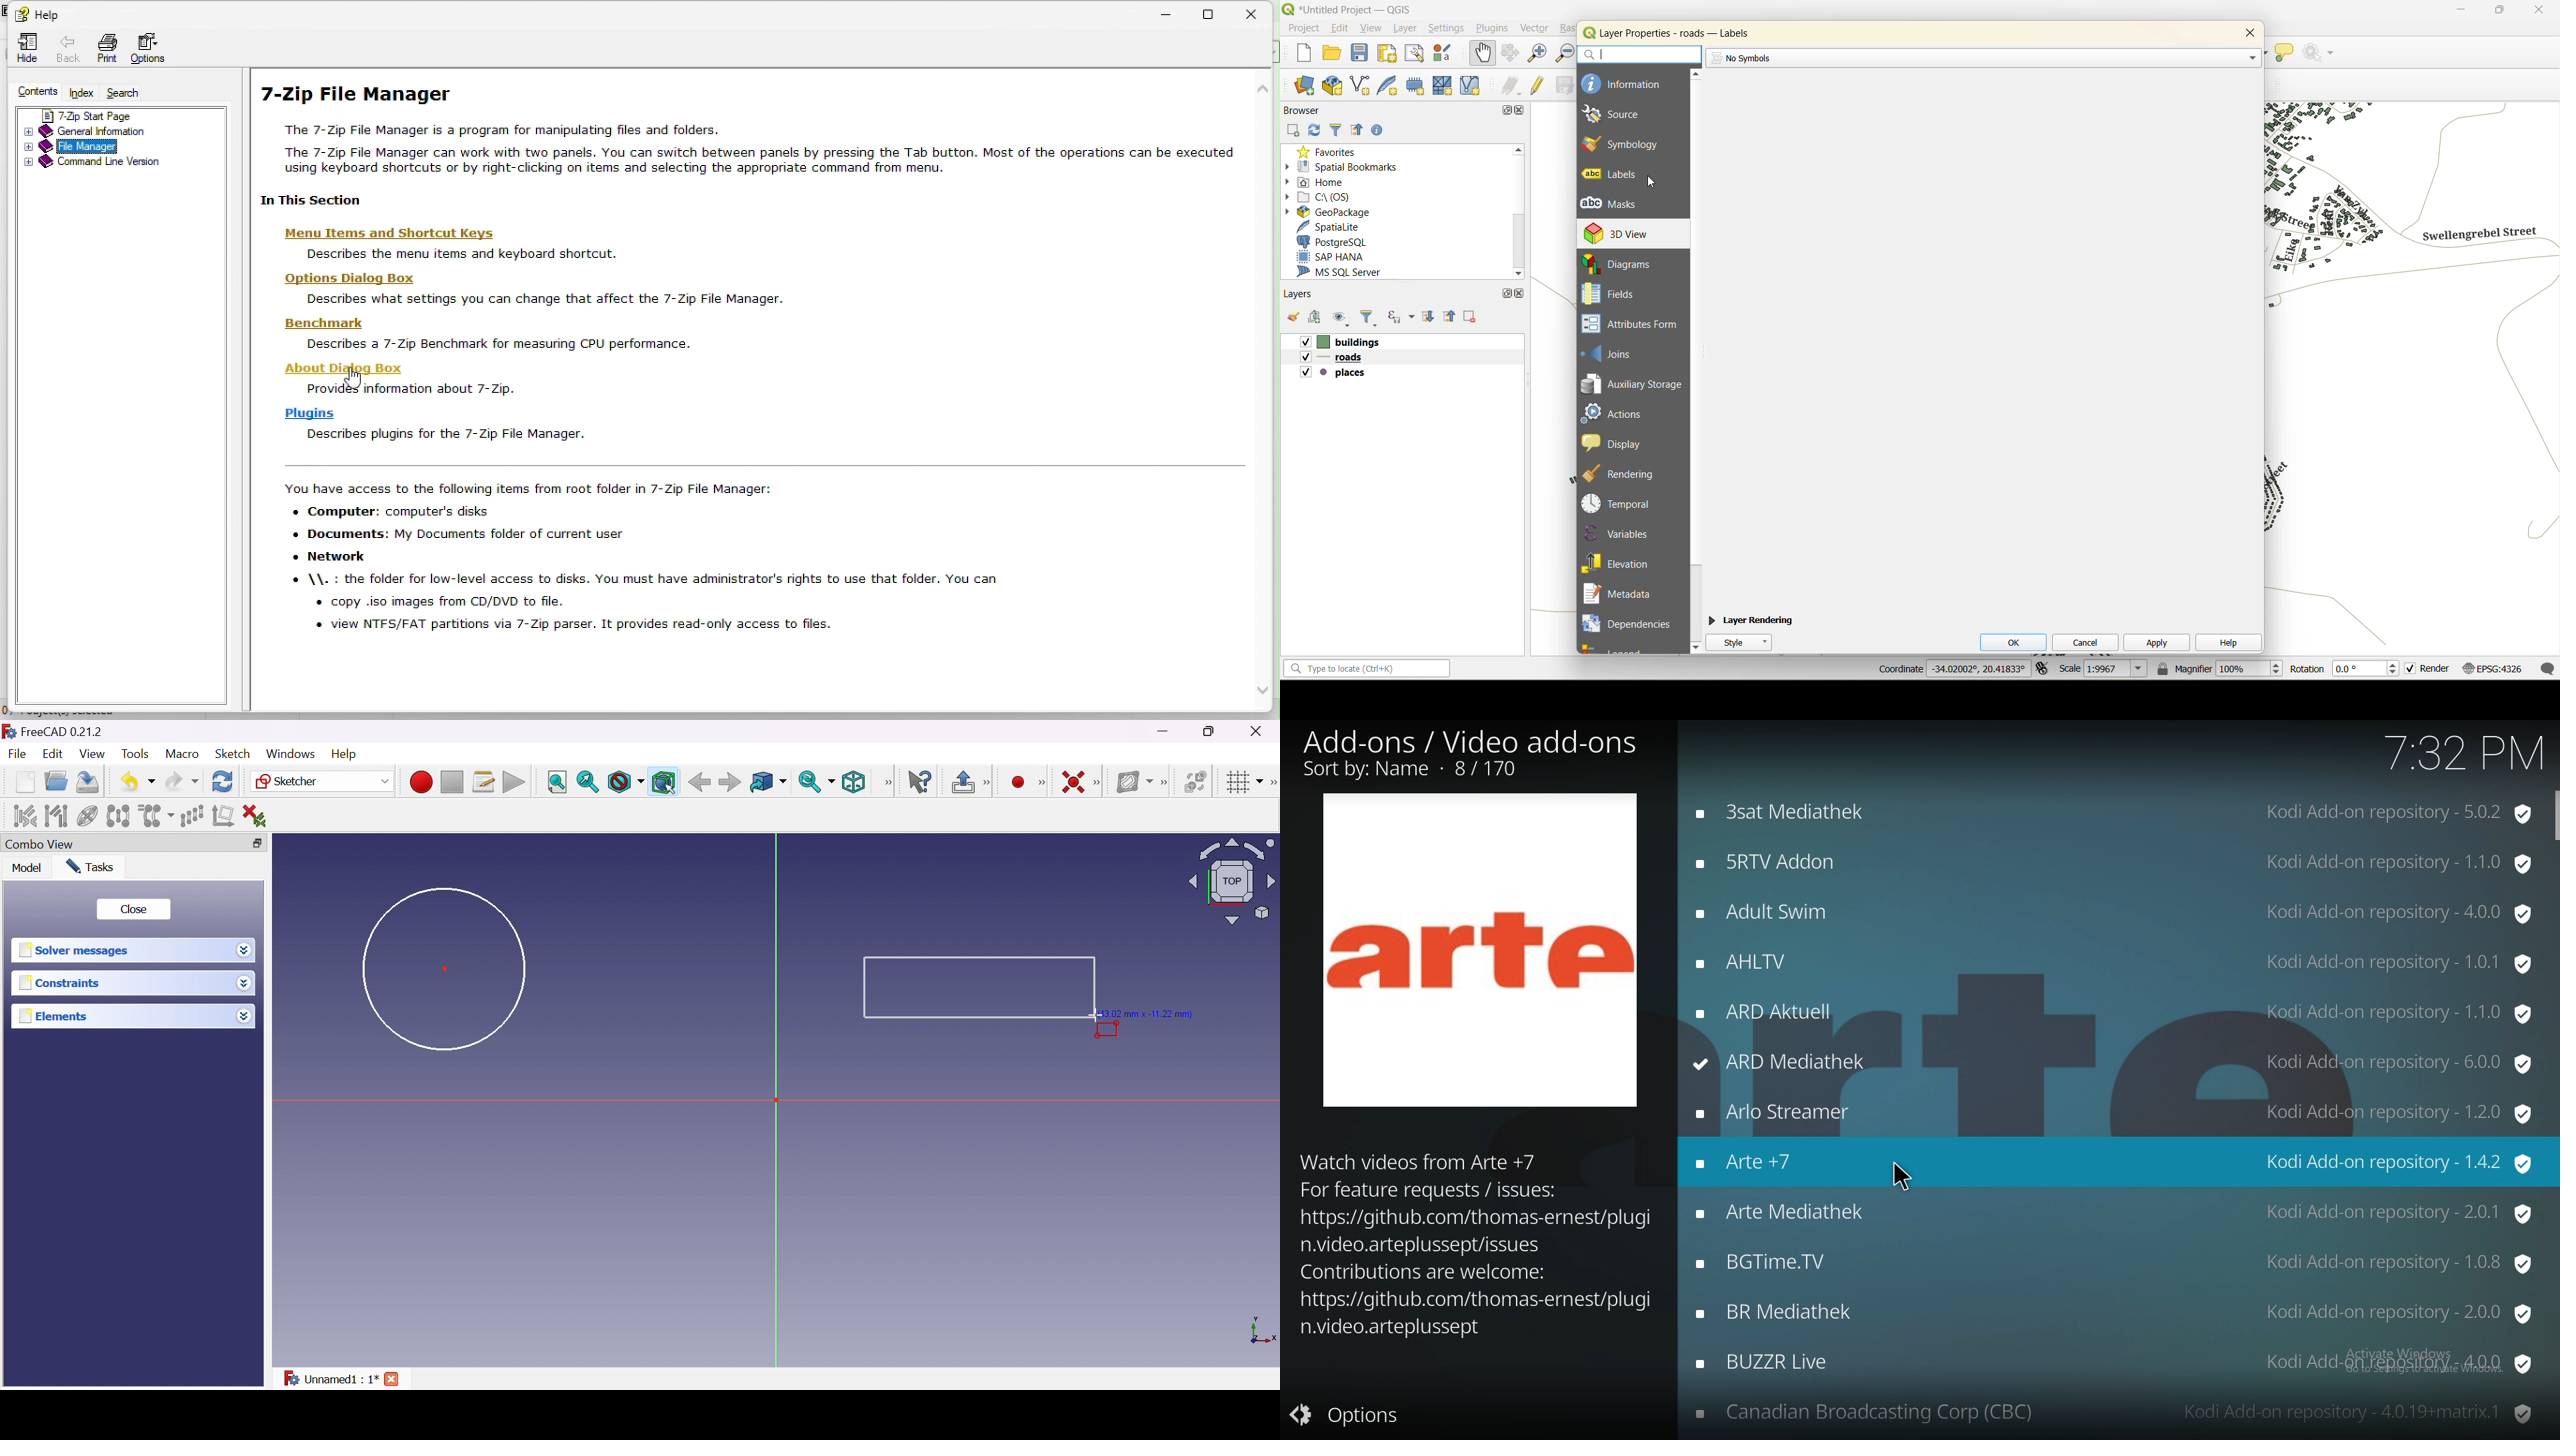  Describe the element at coordinates (1753, 621) in the screenshot. I see `layer rendering` at that location.